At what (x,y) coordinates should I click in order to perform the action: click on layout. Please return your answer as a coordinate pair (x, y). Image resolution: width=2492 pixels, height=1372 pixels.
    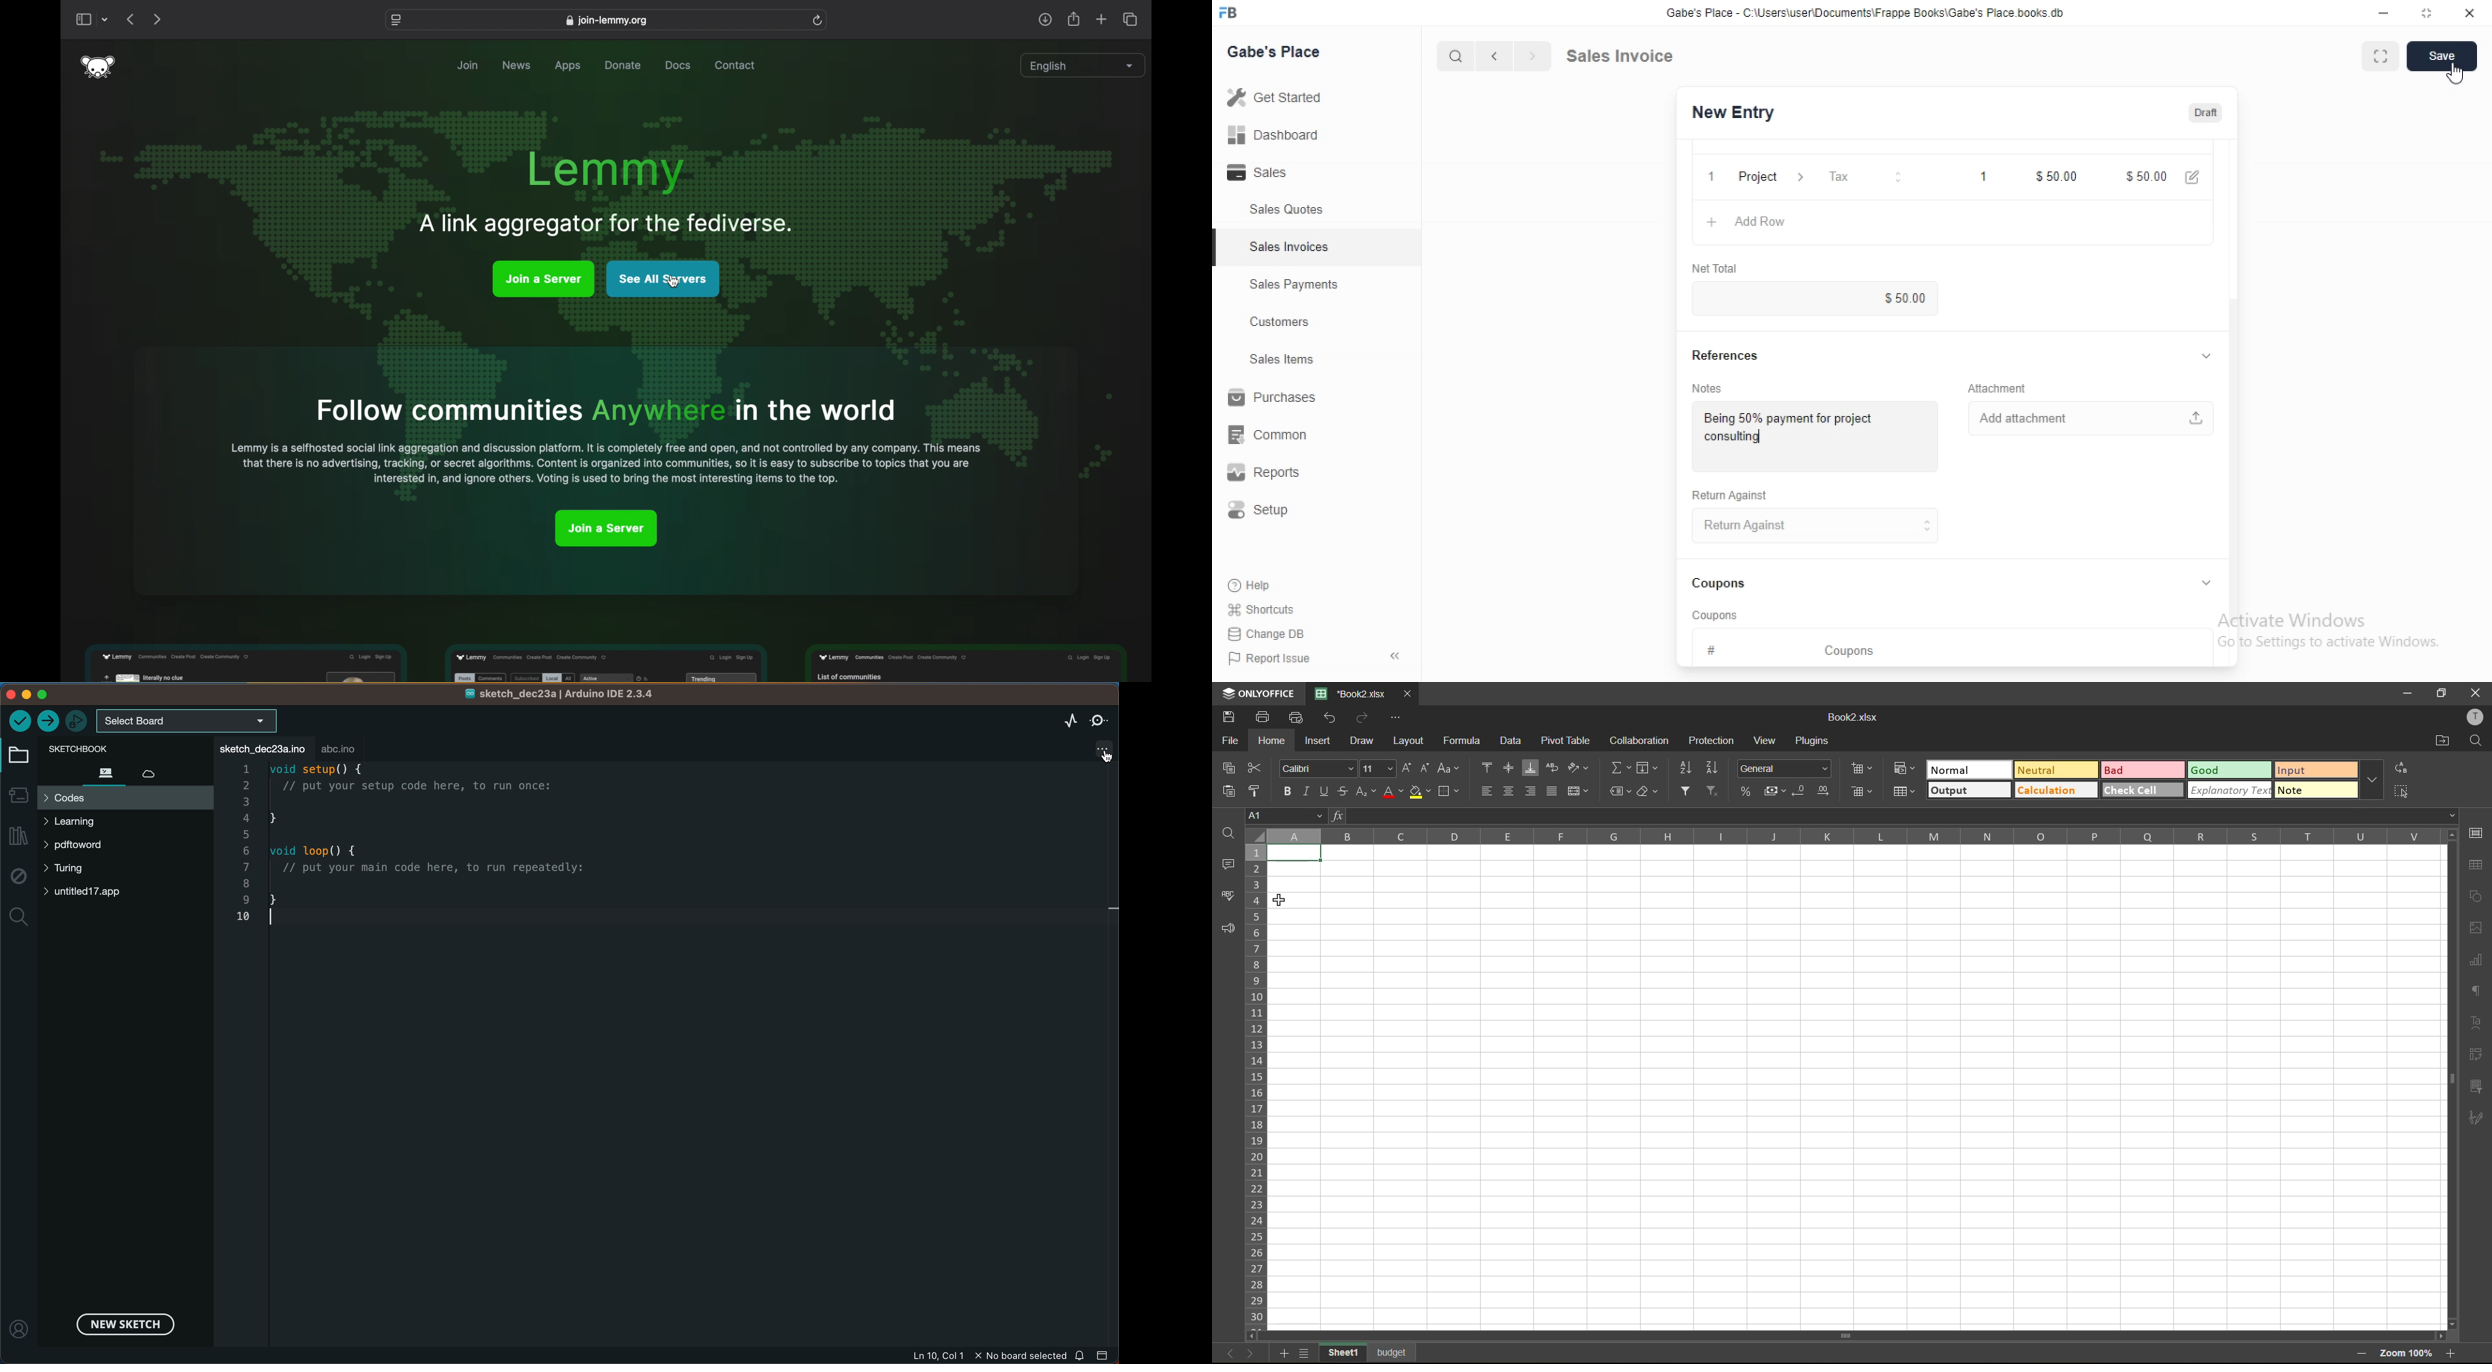
    Looking at the image, I should click on (1407, 741).